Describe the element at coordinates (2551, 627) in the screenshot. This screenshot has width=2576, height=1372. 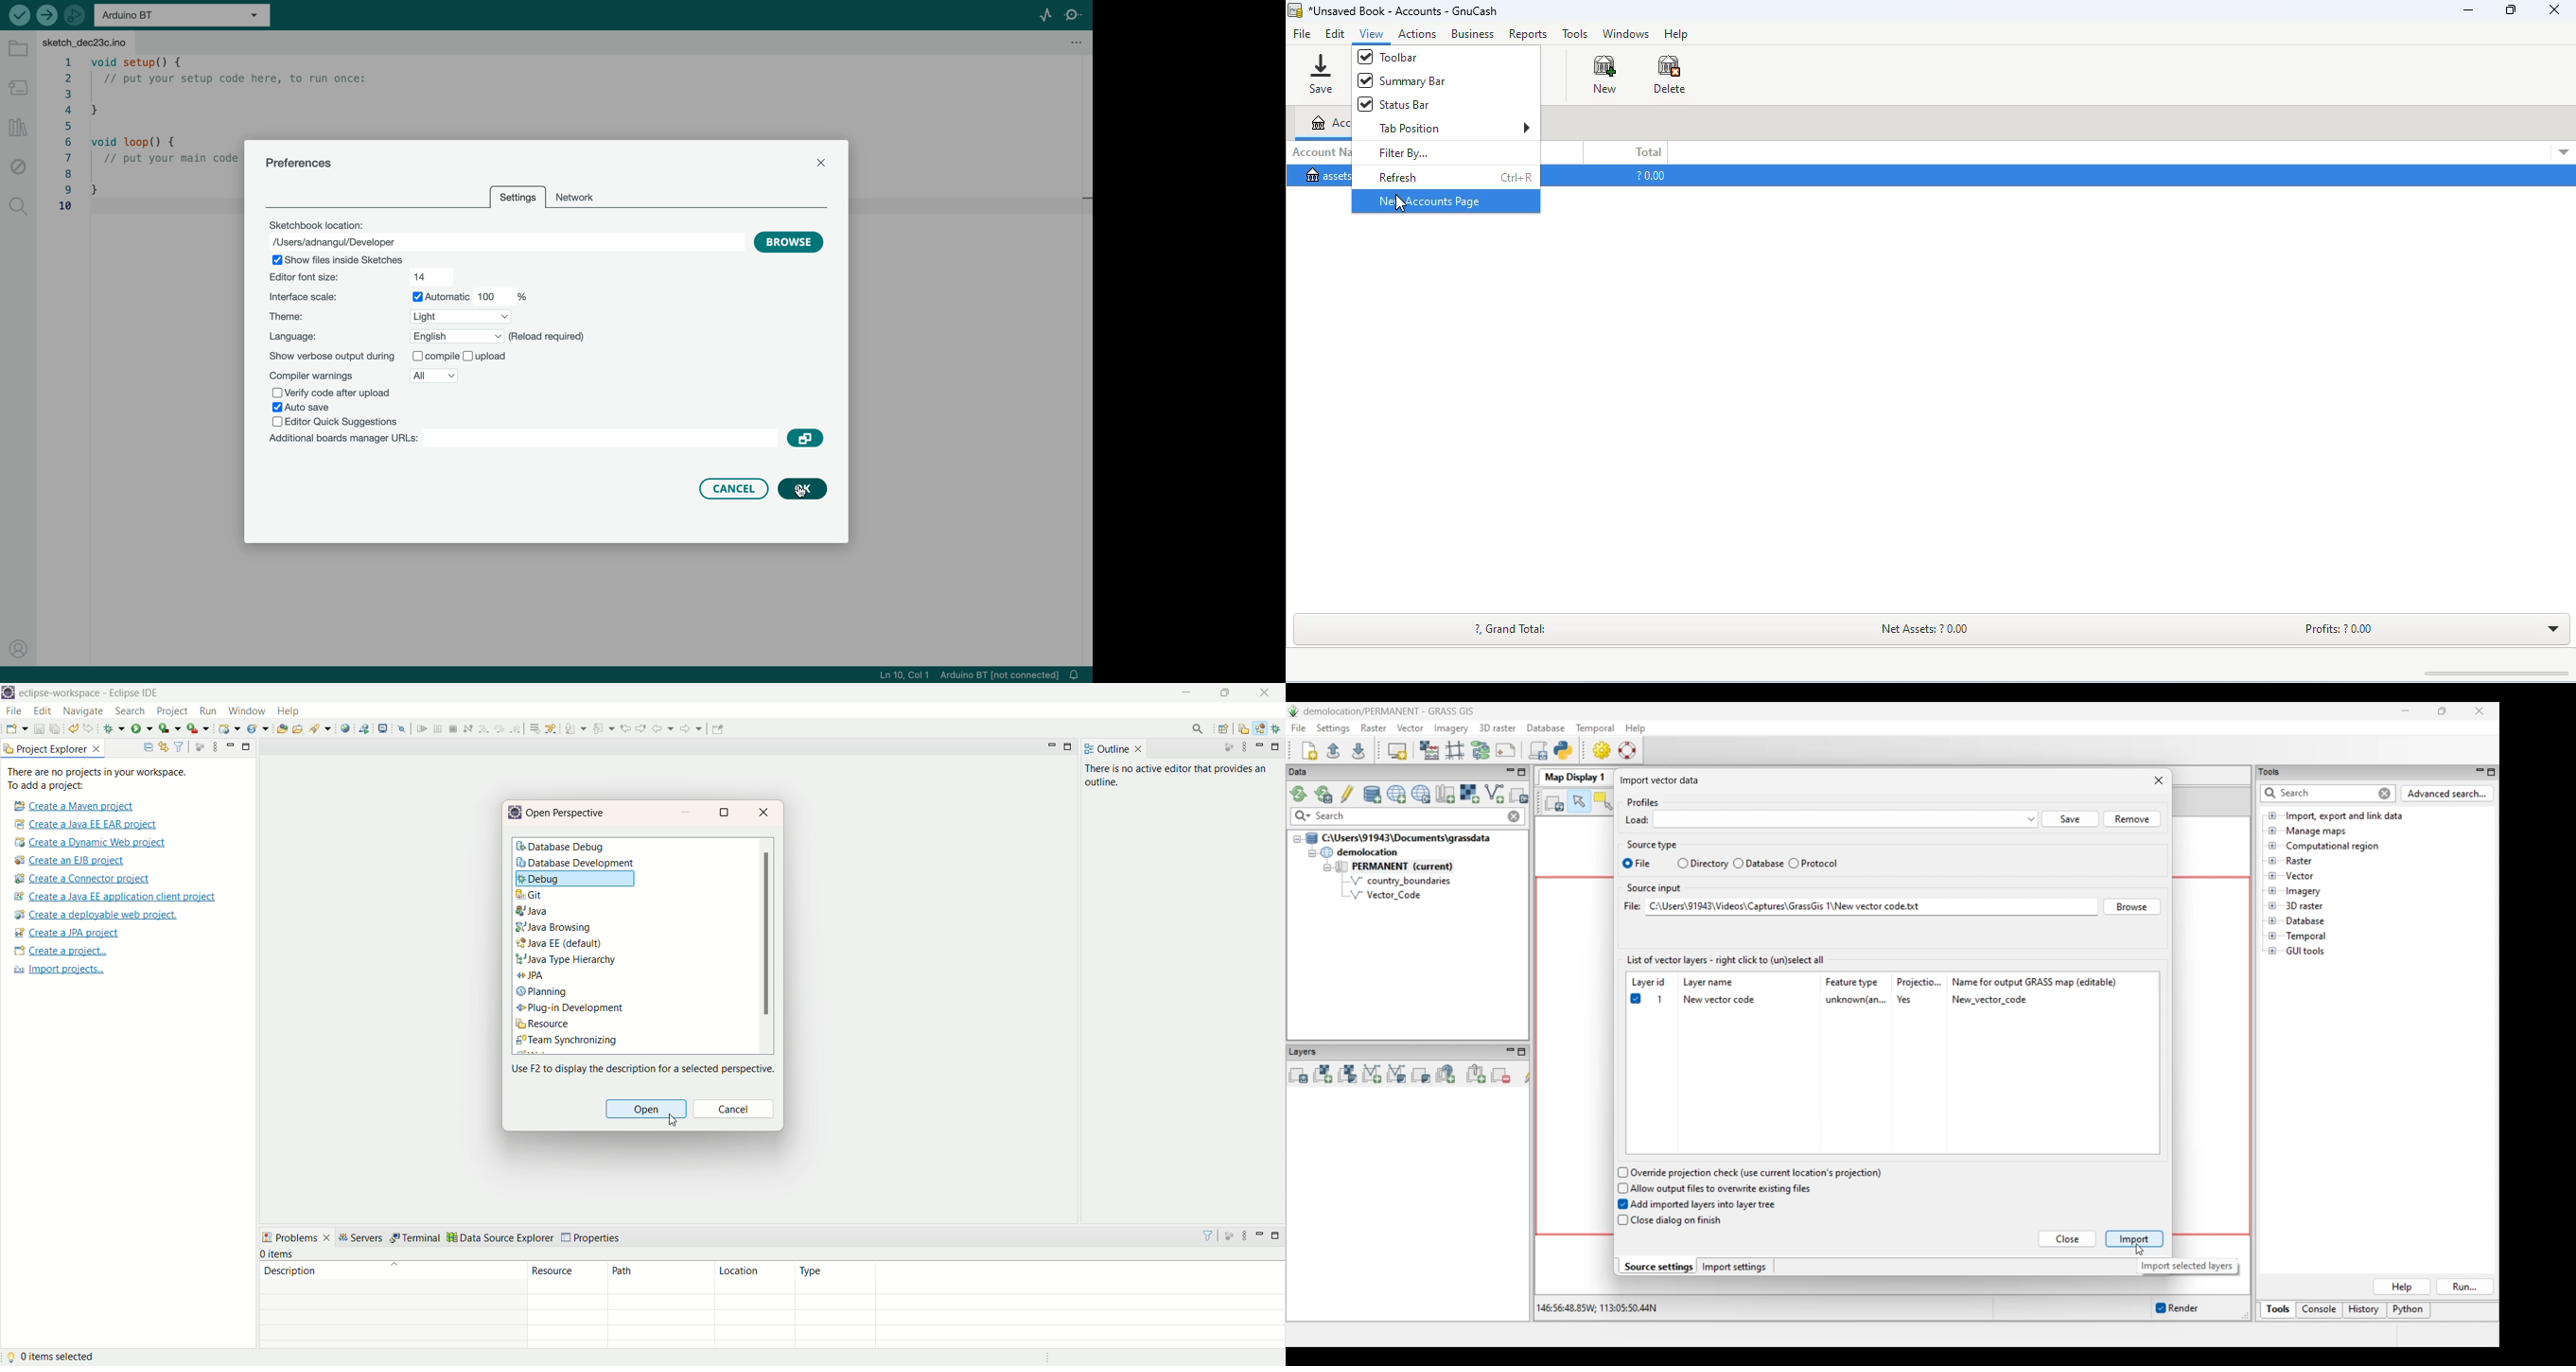
I see `drop down` at that location.